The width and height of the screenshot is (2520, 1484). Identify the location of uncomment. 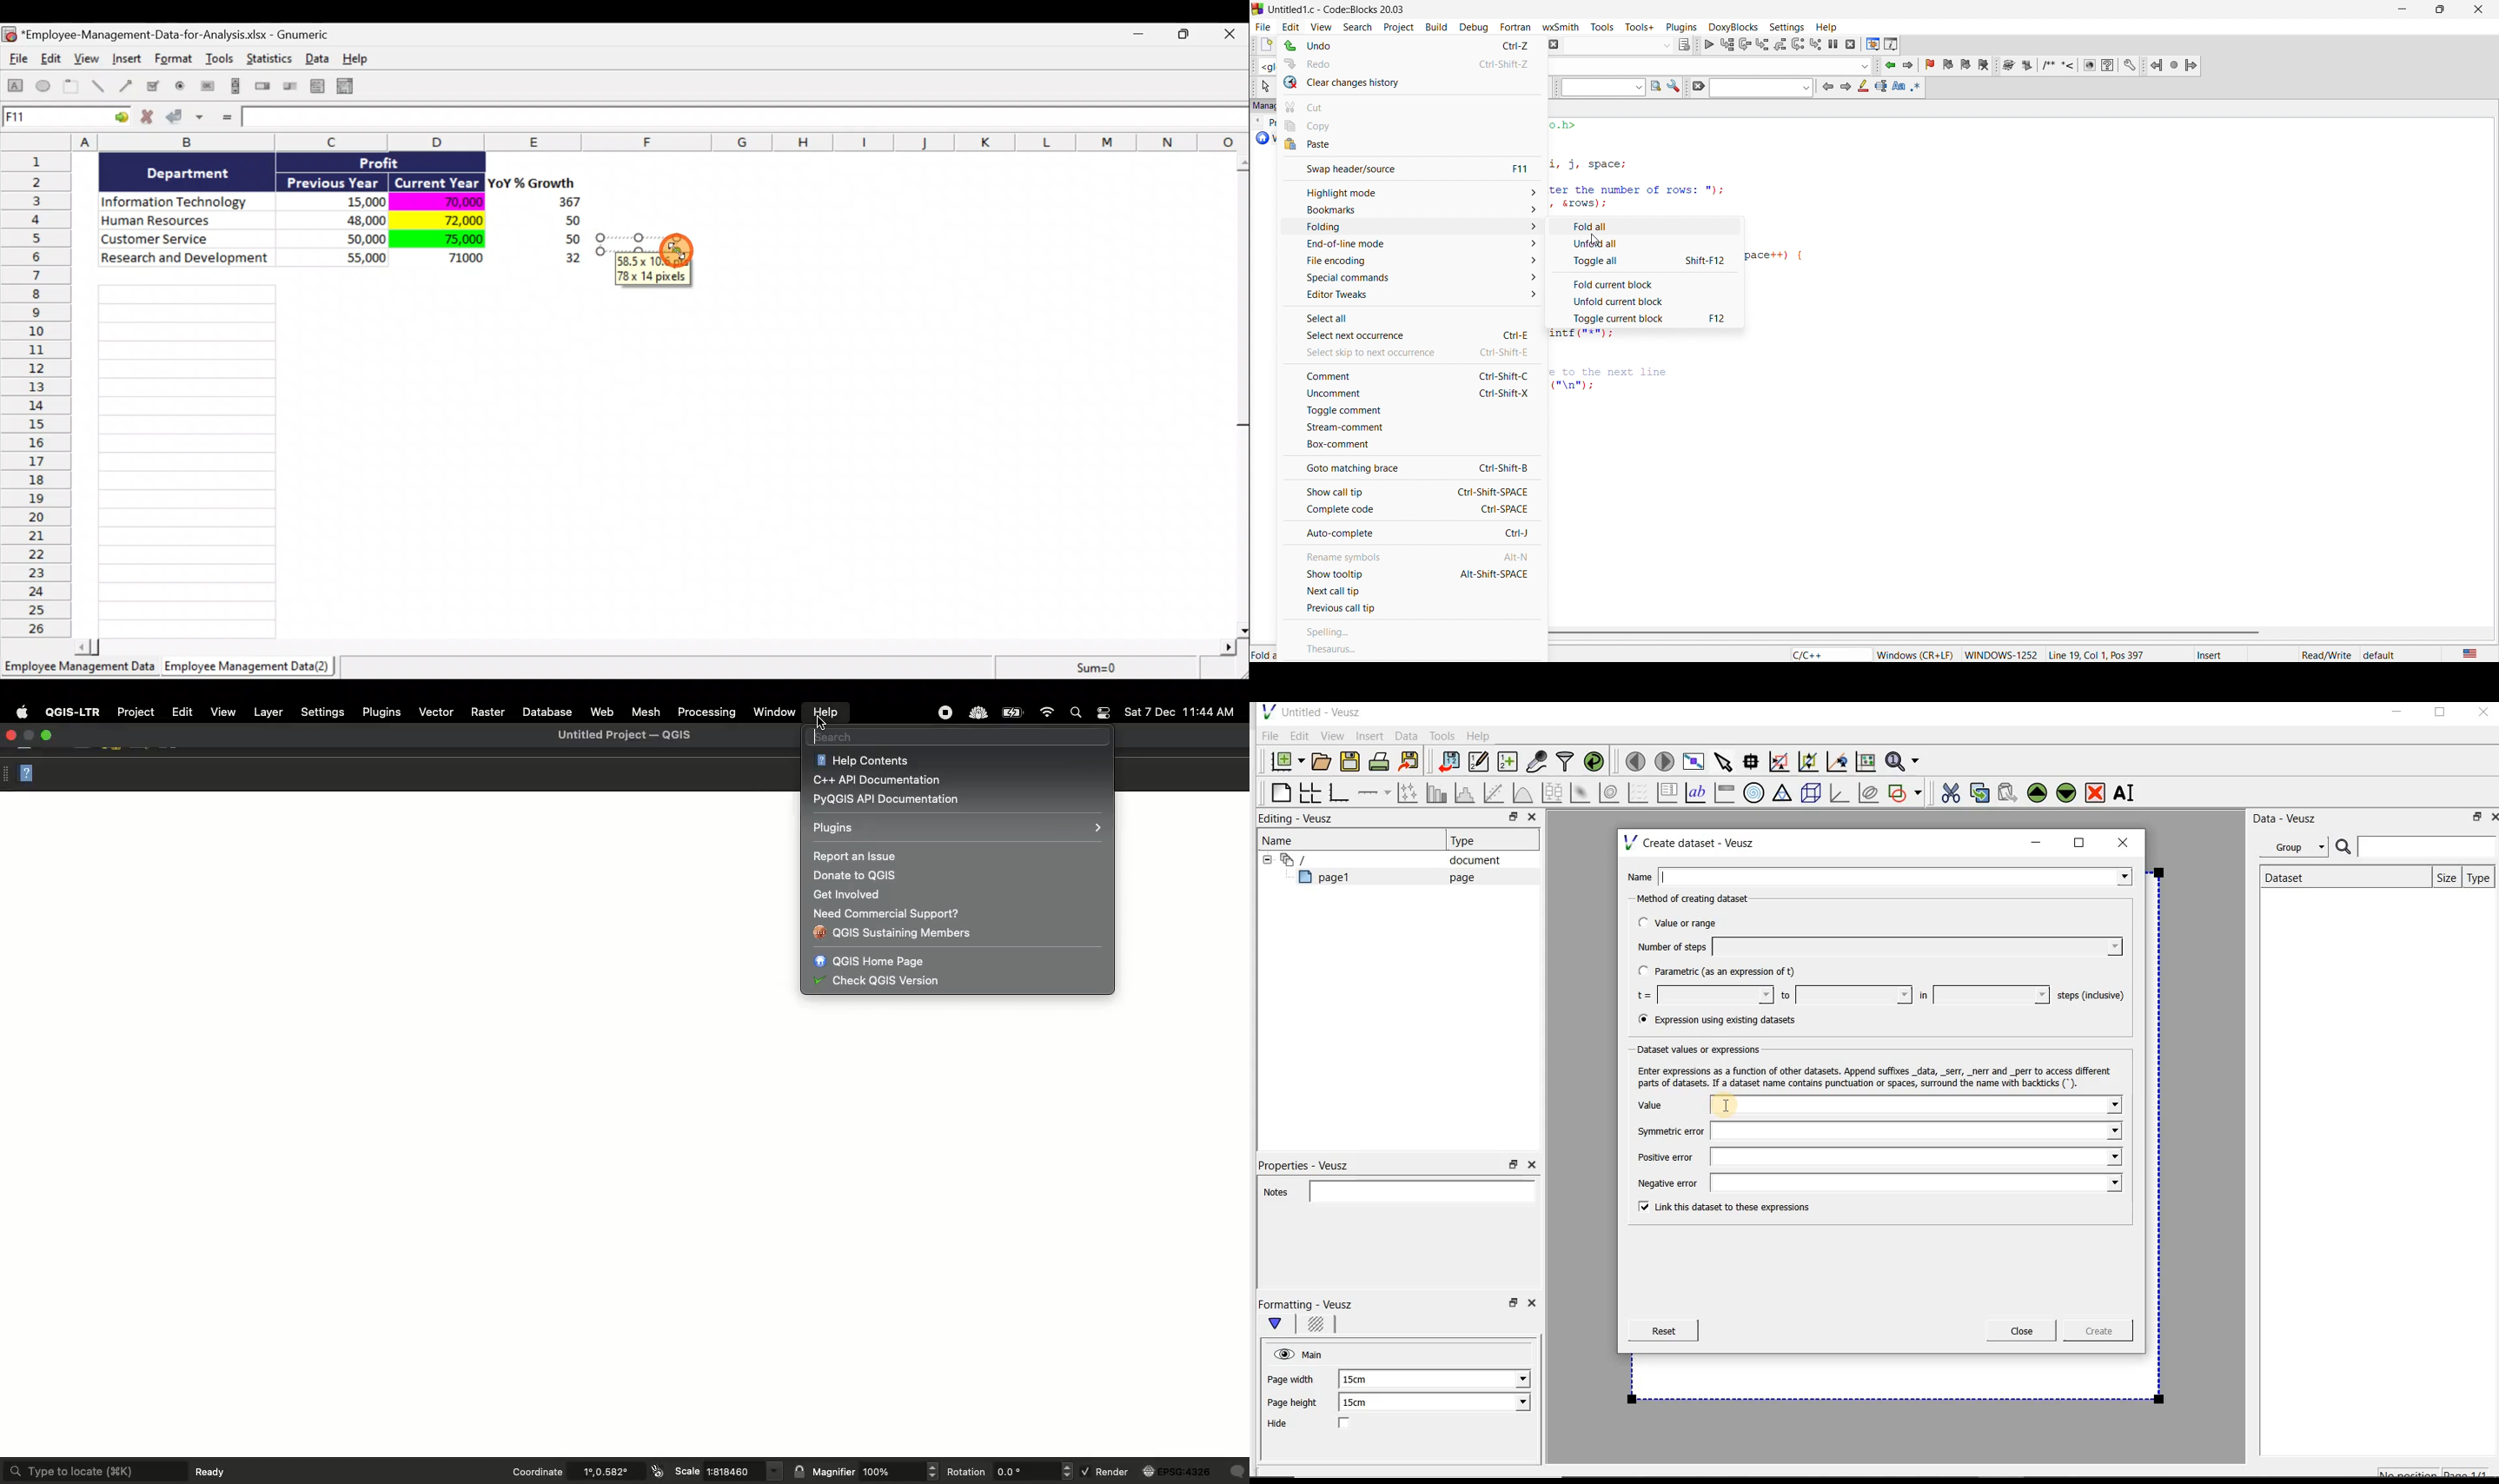
(1406, 396).